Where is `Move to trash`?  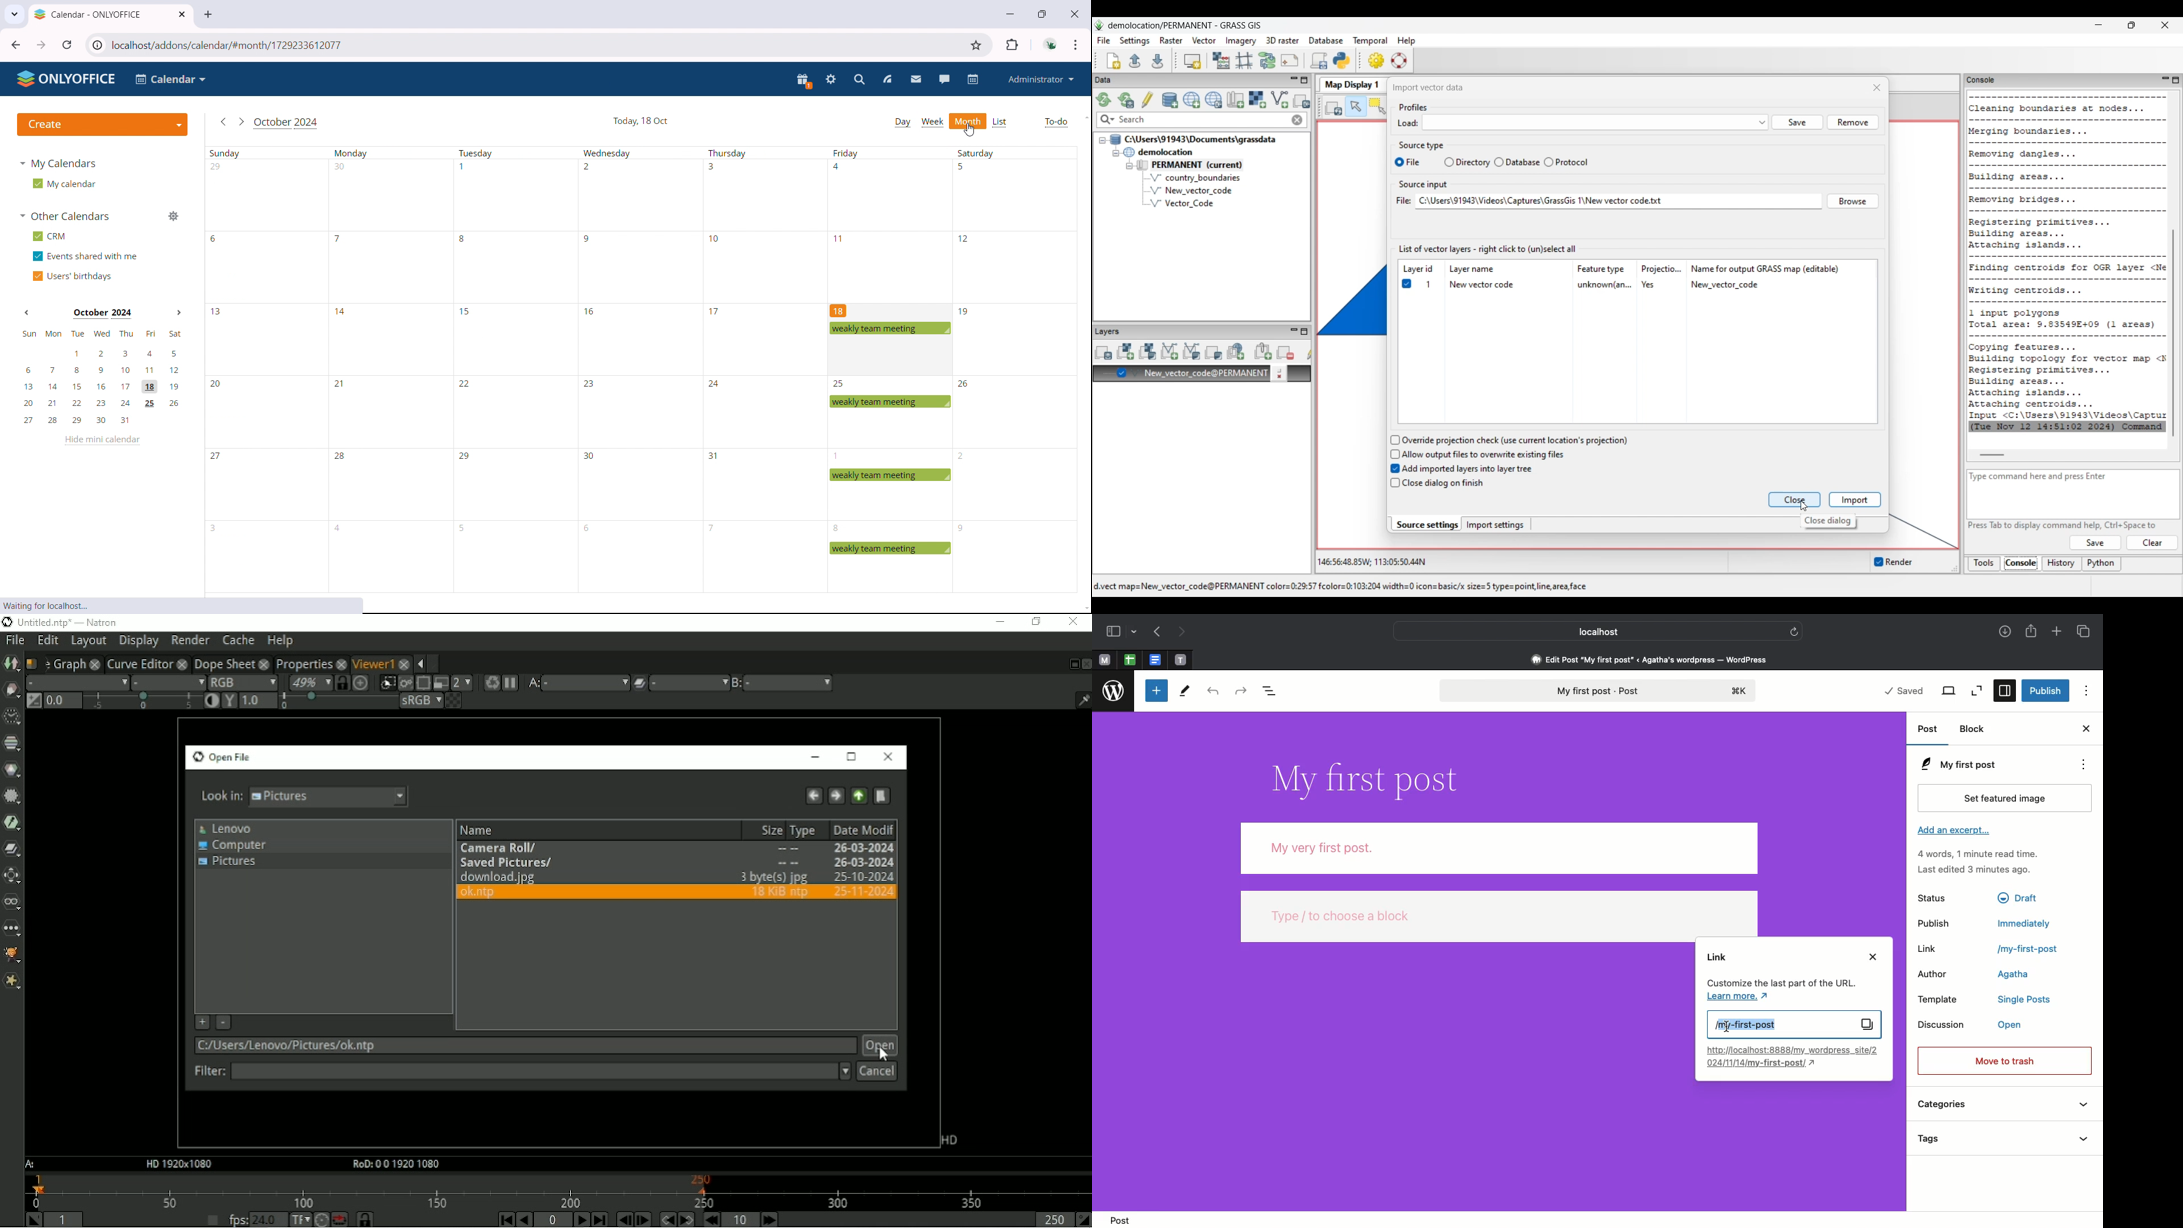
Move to trash is located at coordinates (2005, 1062).